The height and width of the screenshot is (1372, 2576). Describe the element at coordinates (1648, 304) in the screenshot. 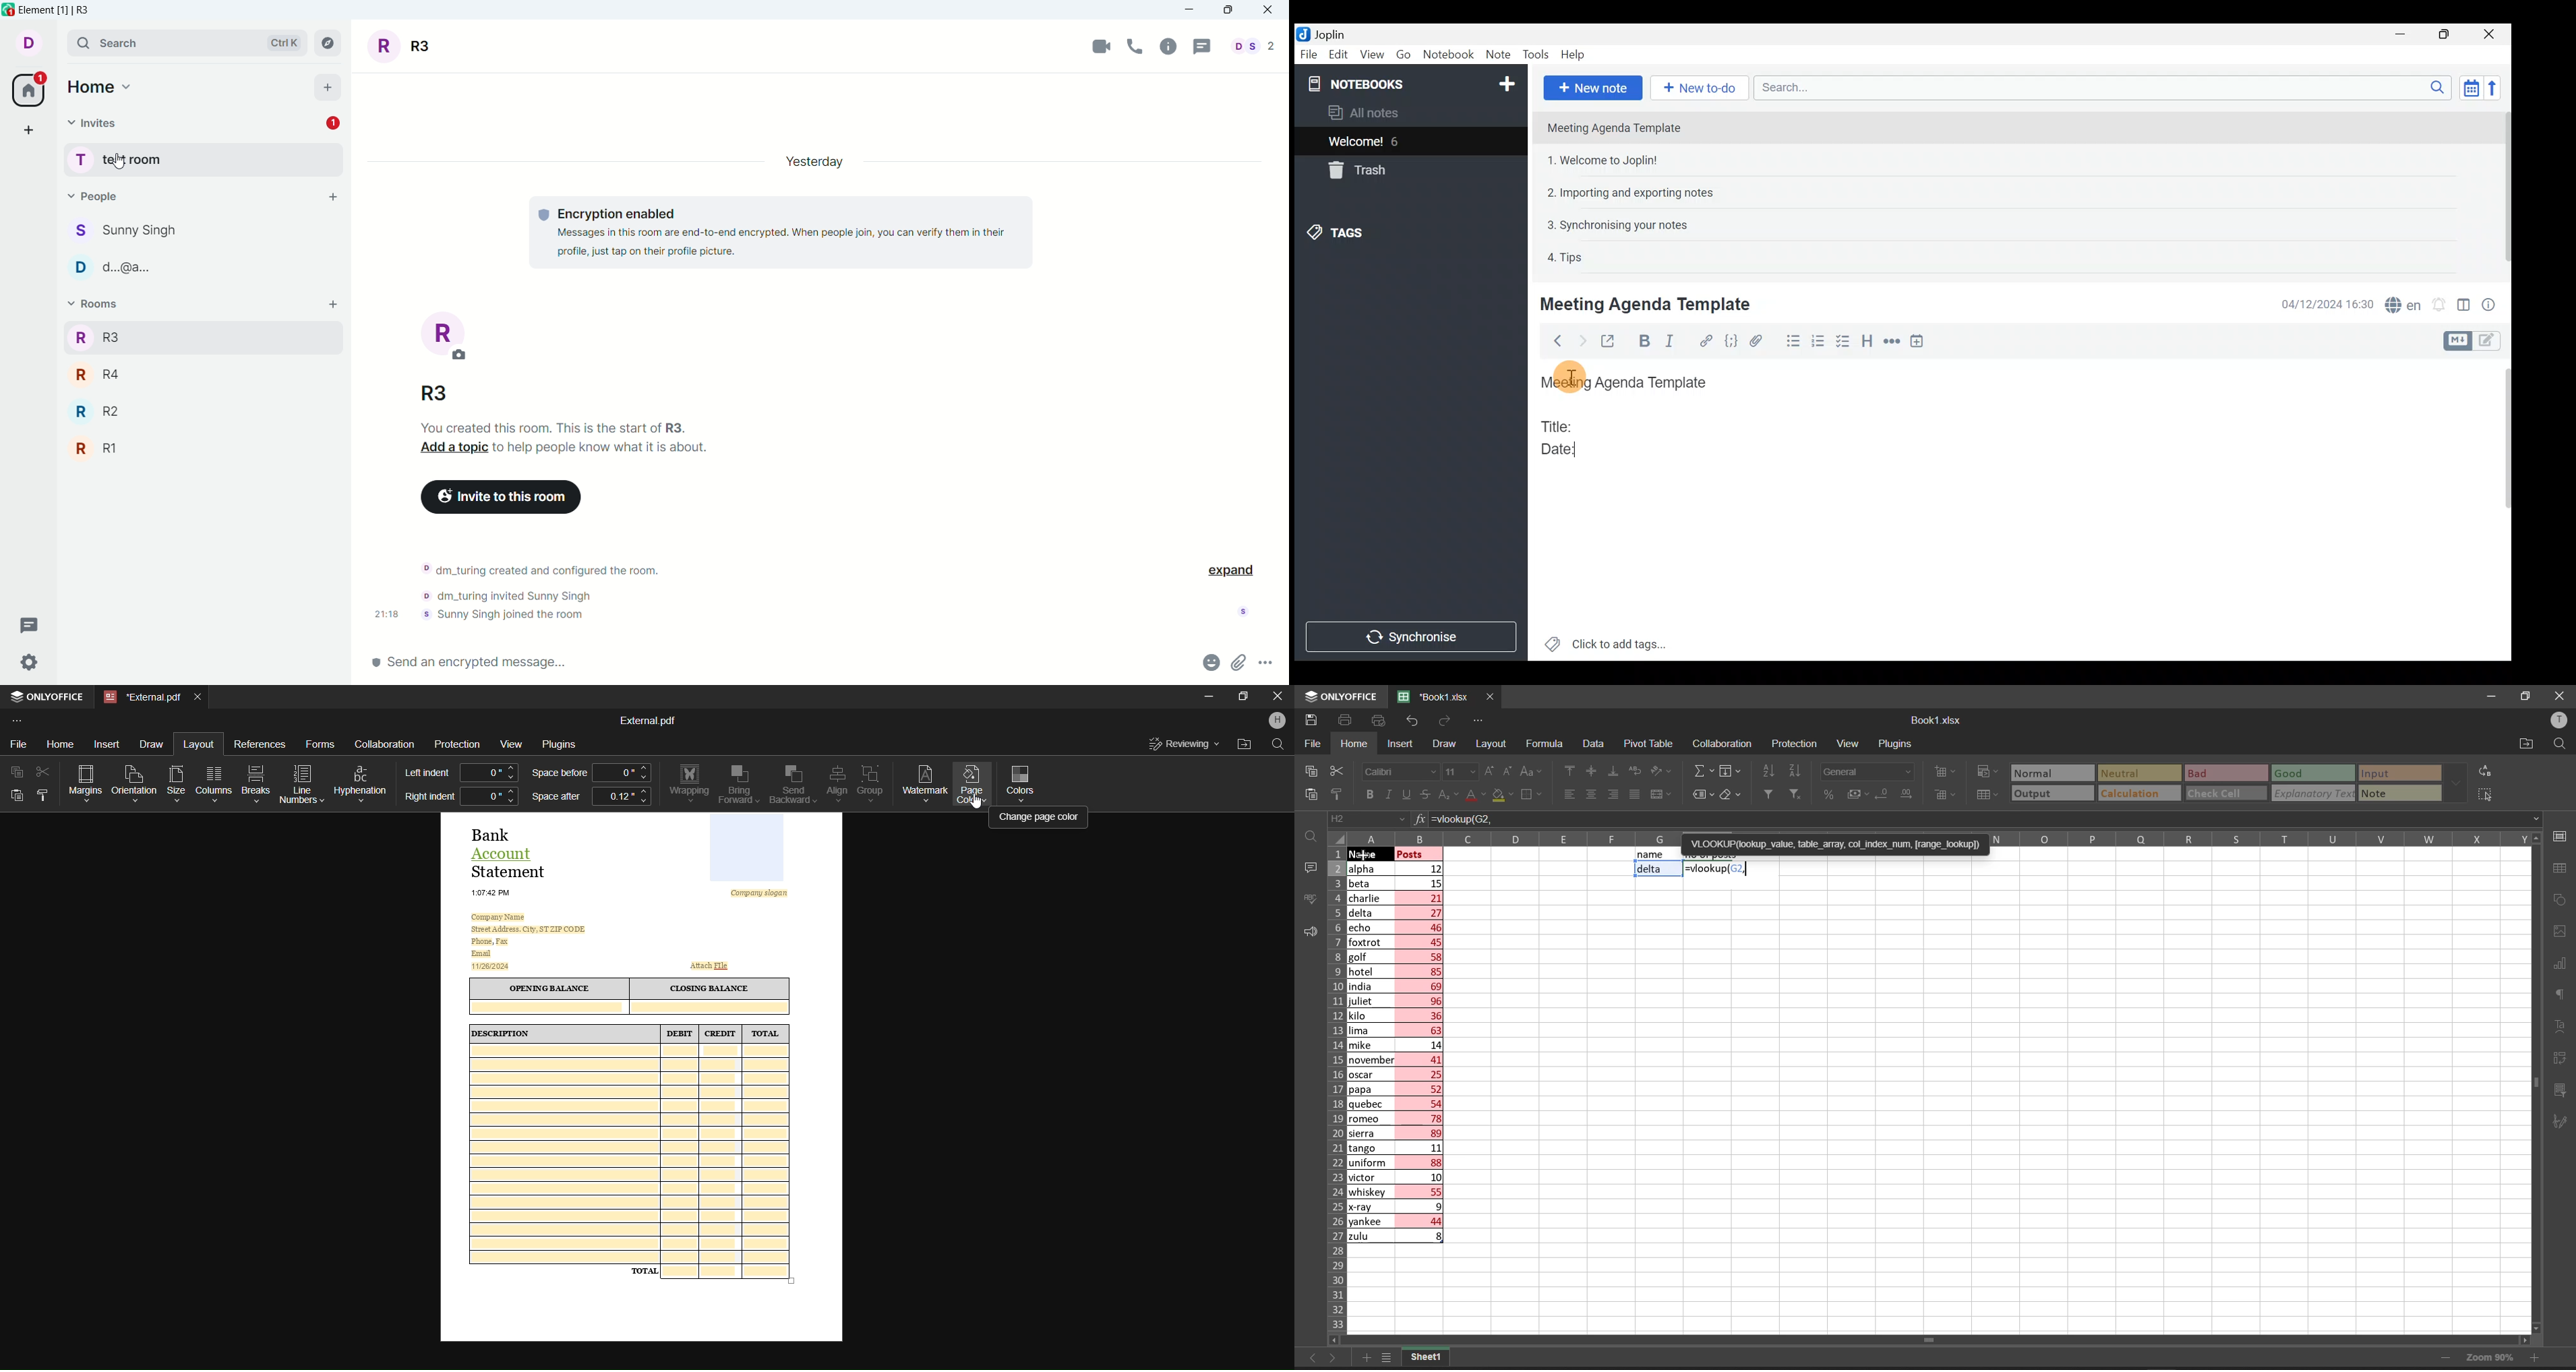

I see `Meeting Agenda Template` at that location.